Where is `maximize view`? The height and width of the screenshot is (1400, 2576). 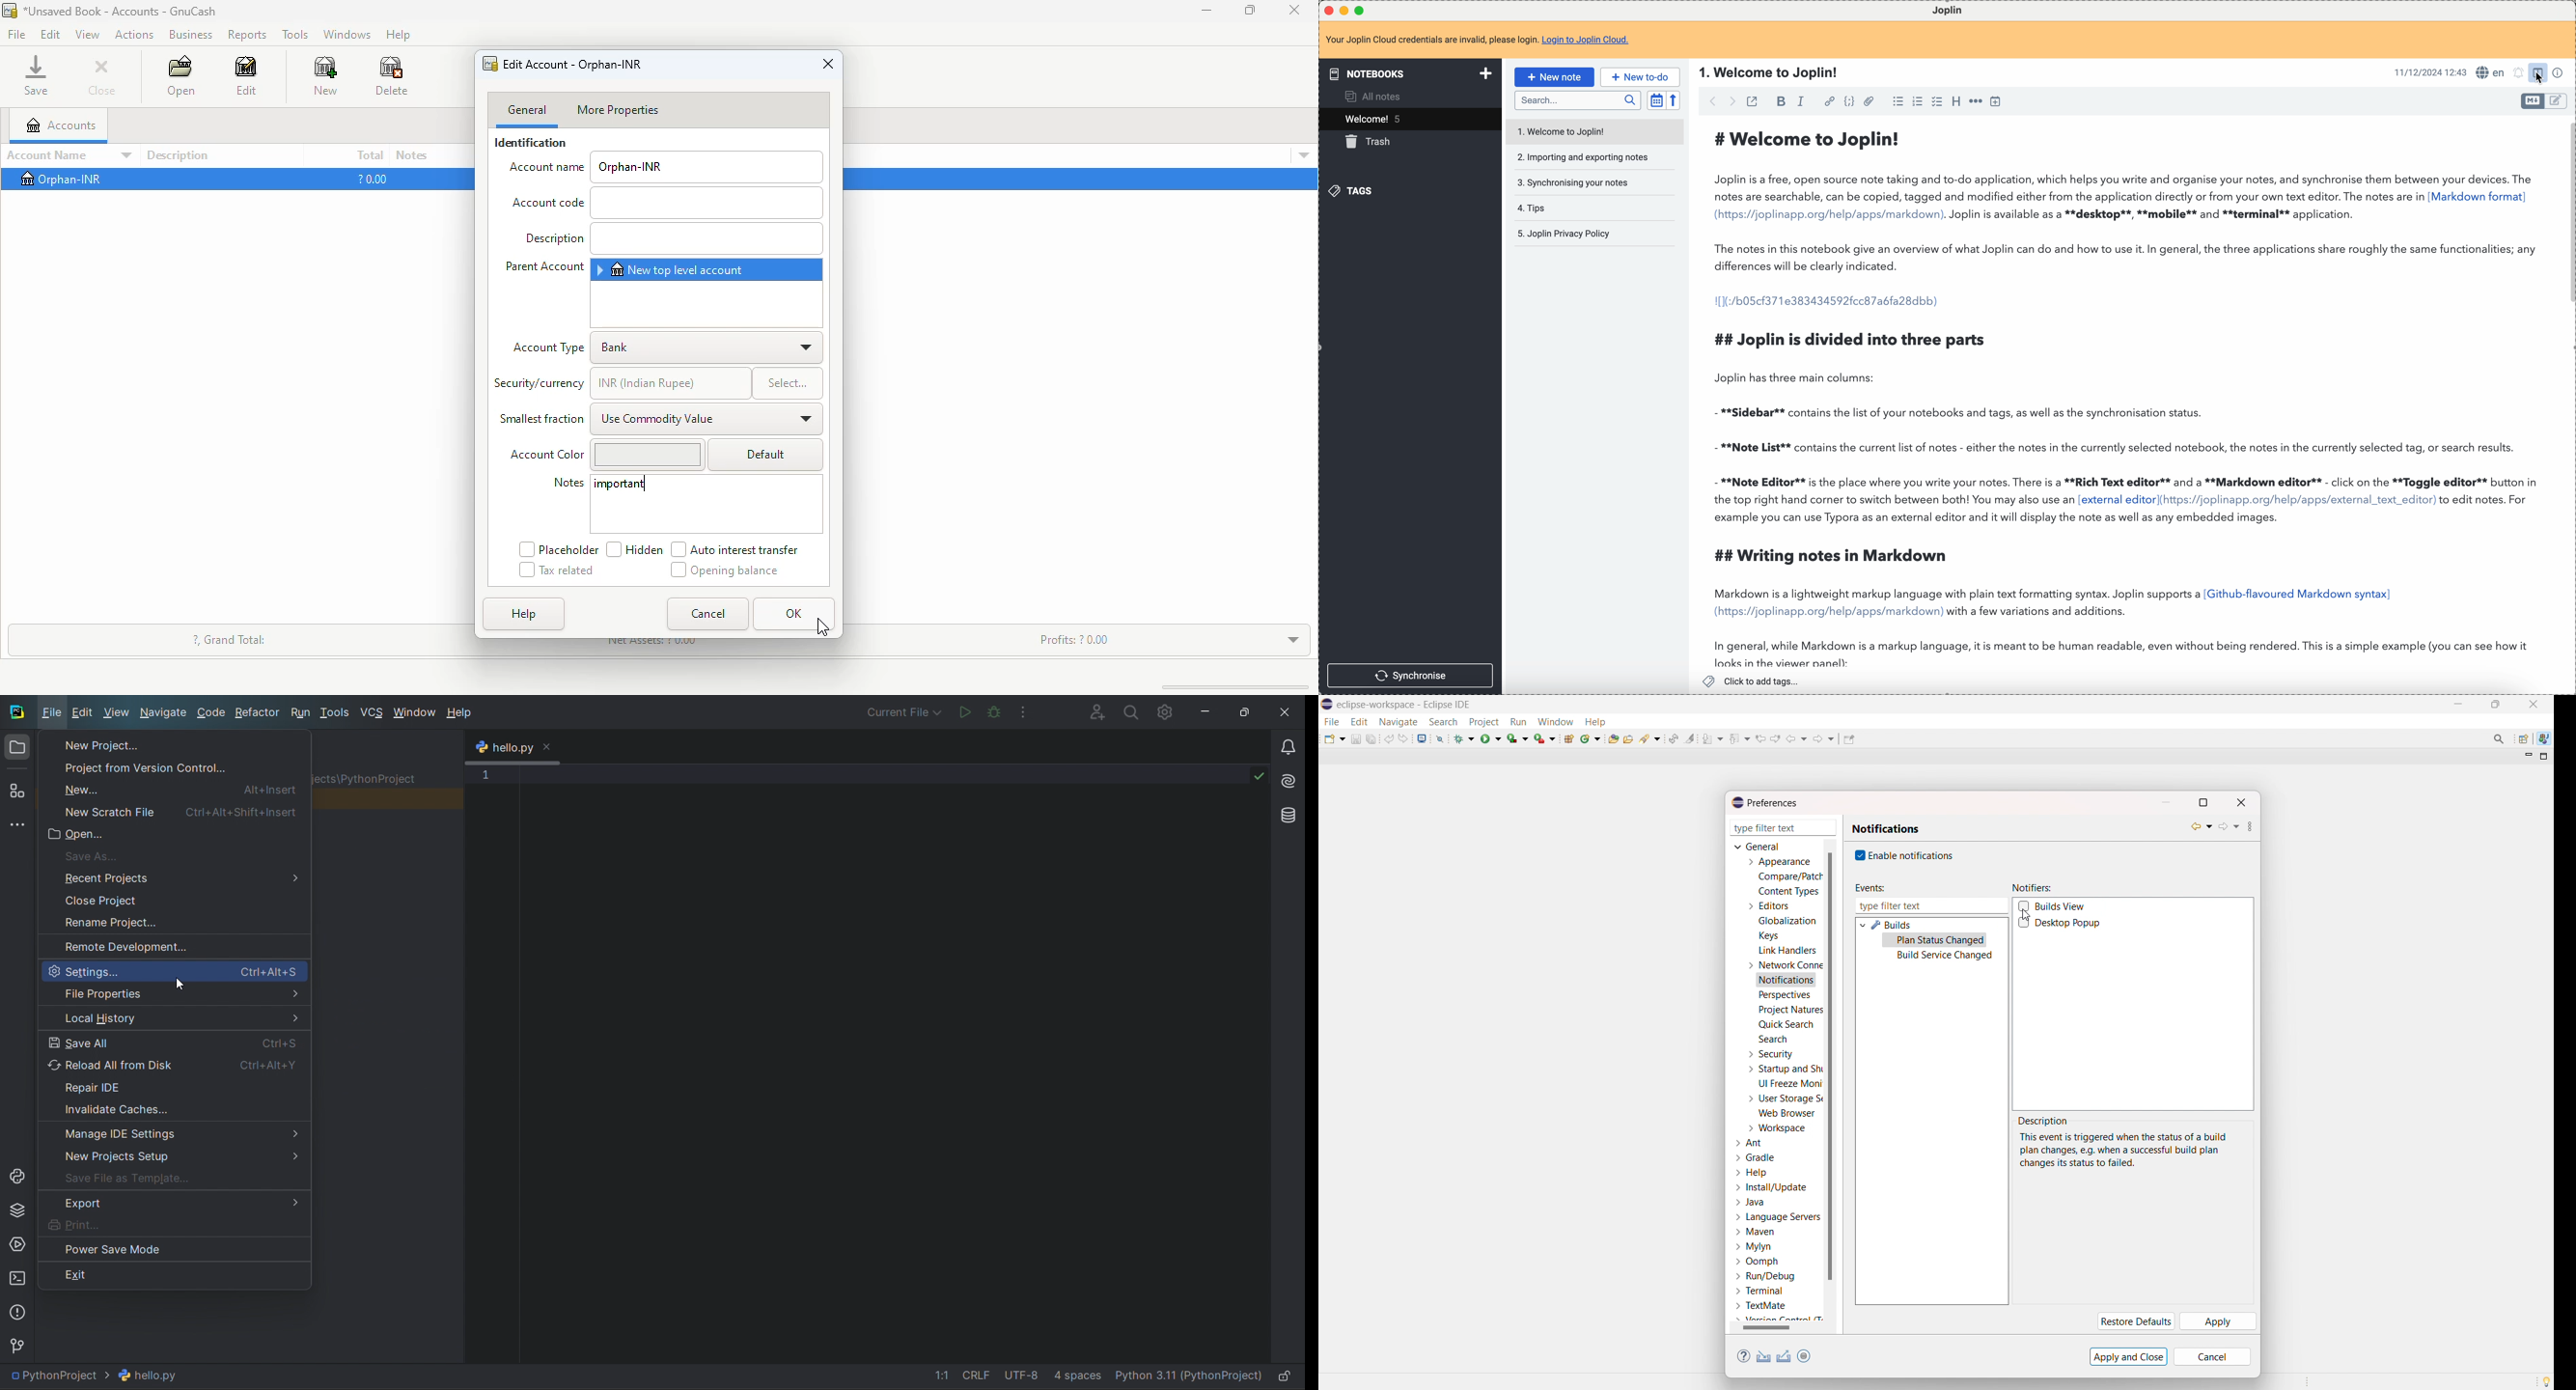
maximize view is located at coordinates (2544, 756).